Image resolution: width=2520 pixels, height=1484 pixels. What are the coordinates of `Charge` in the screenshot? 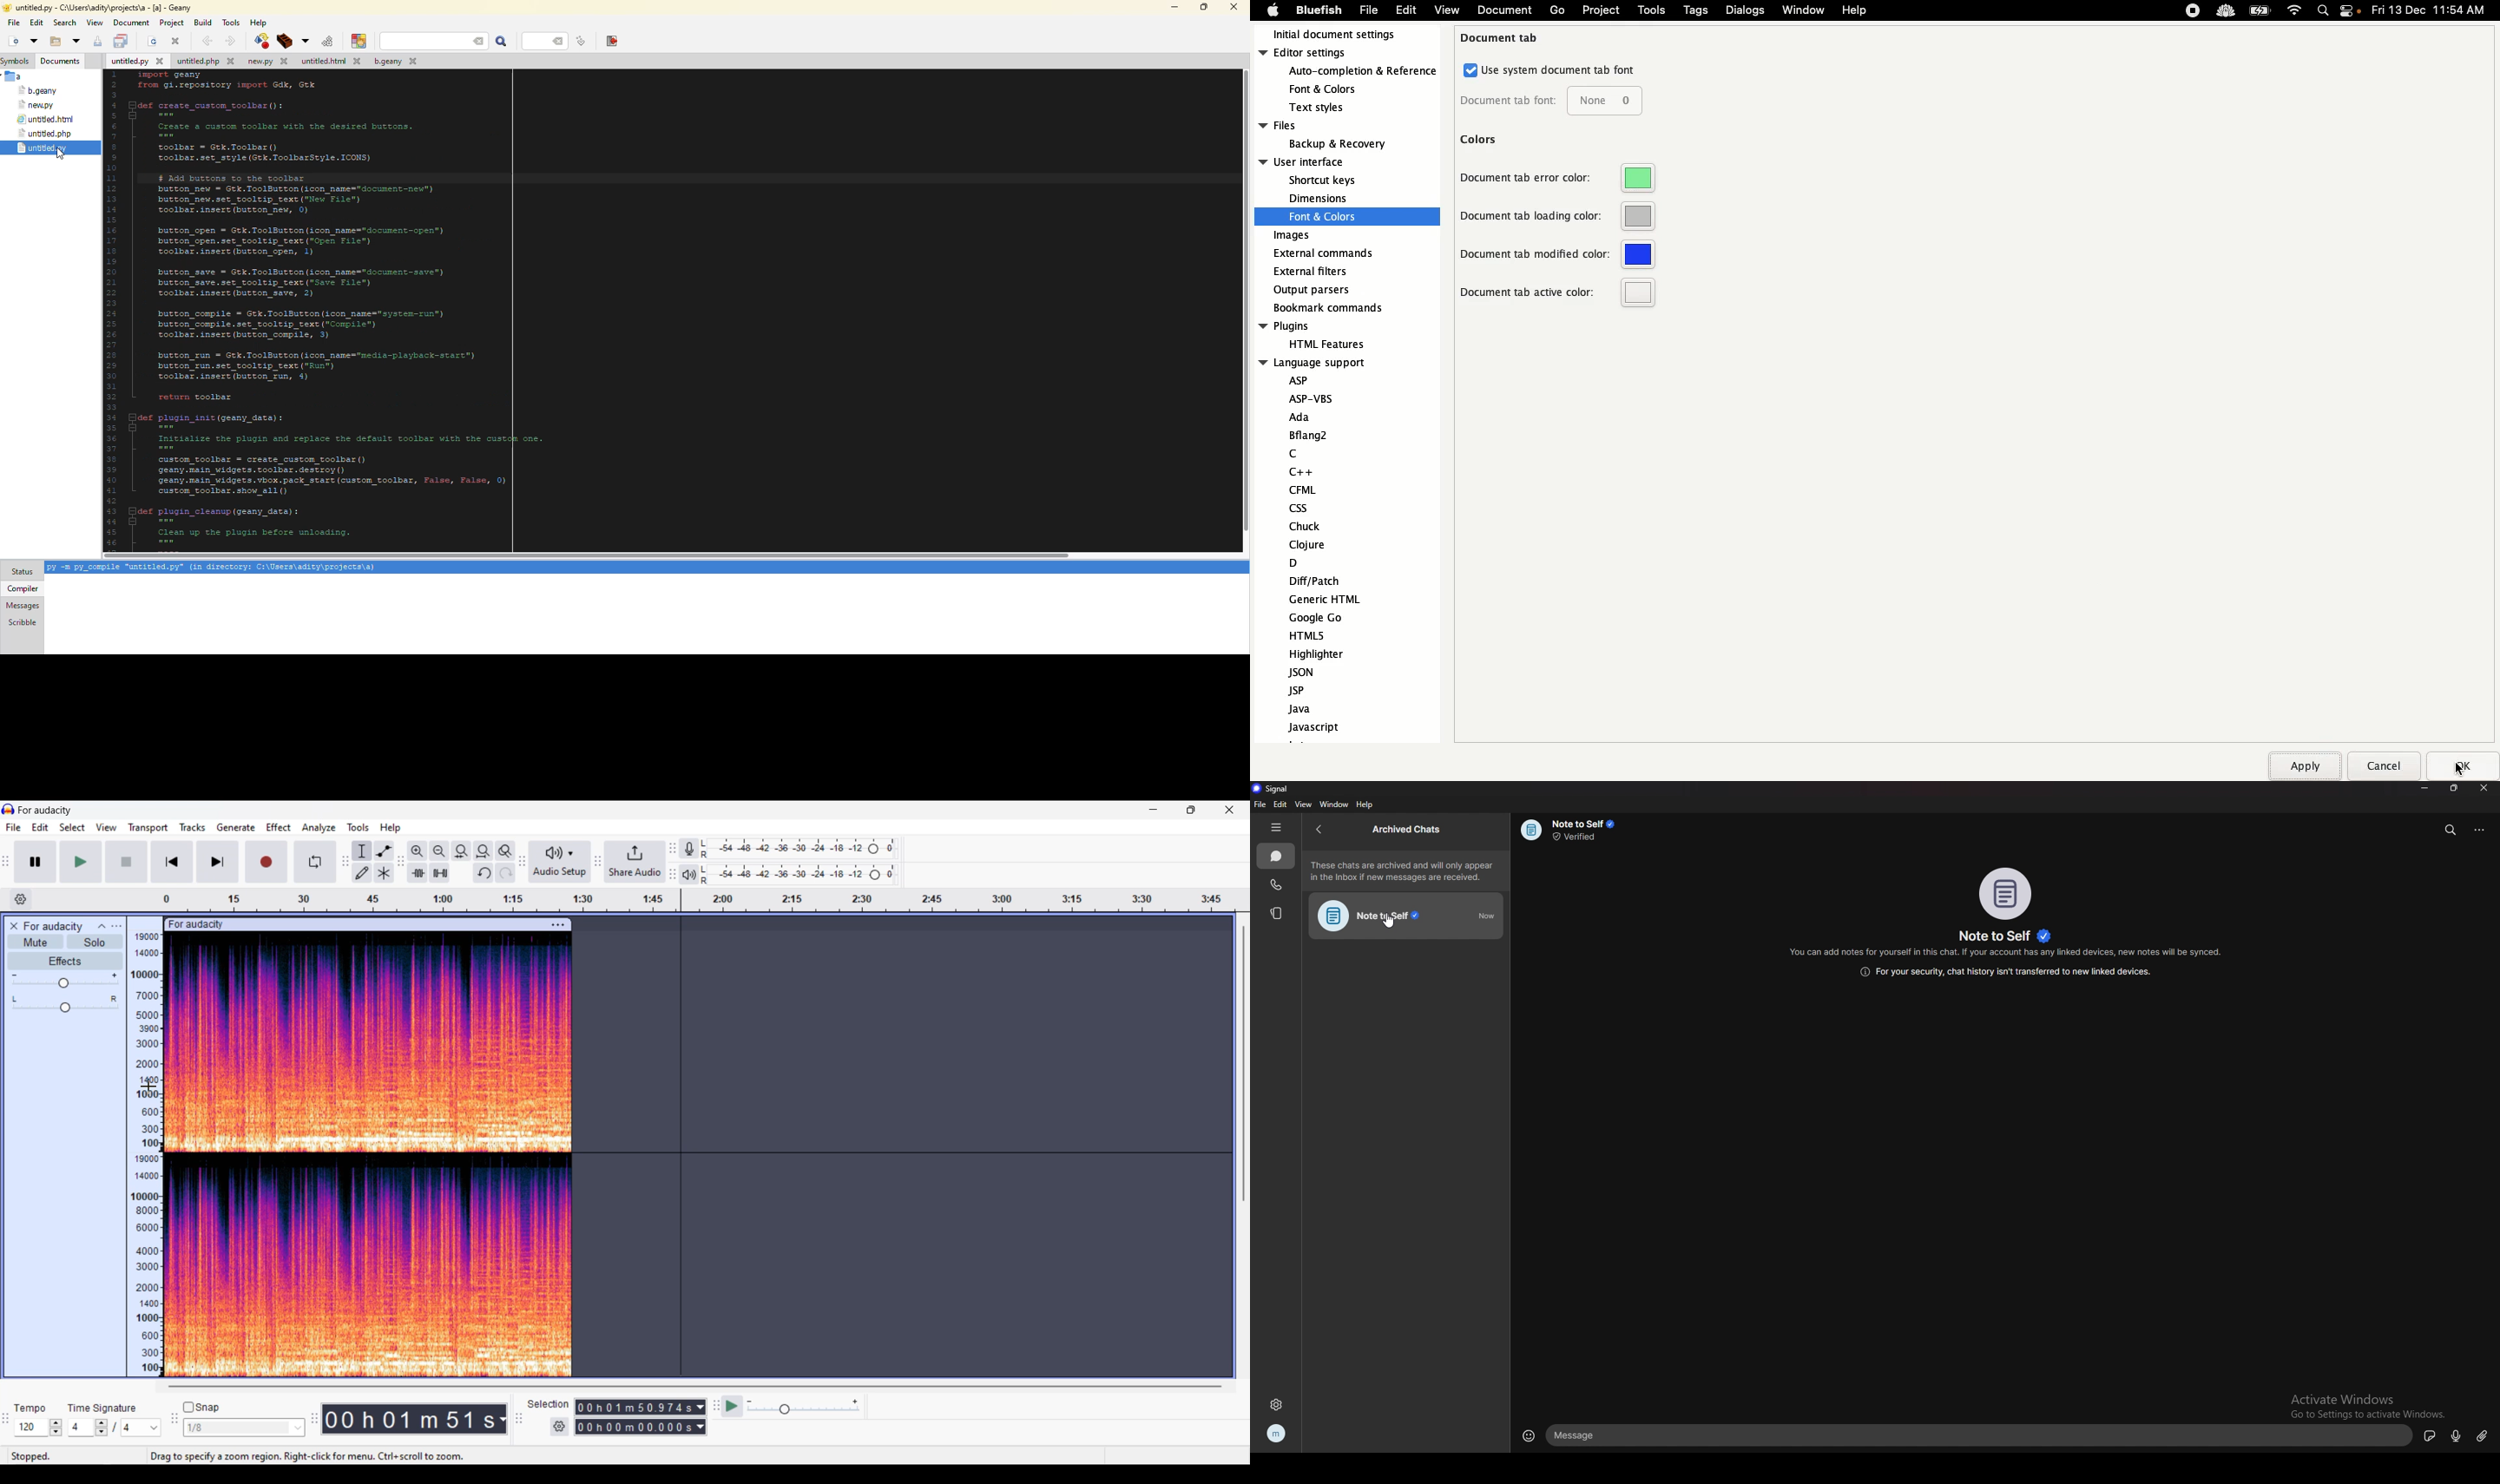 It's located at (2260, 12).